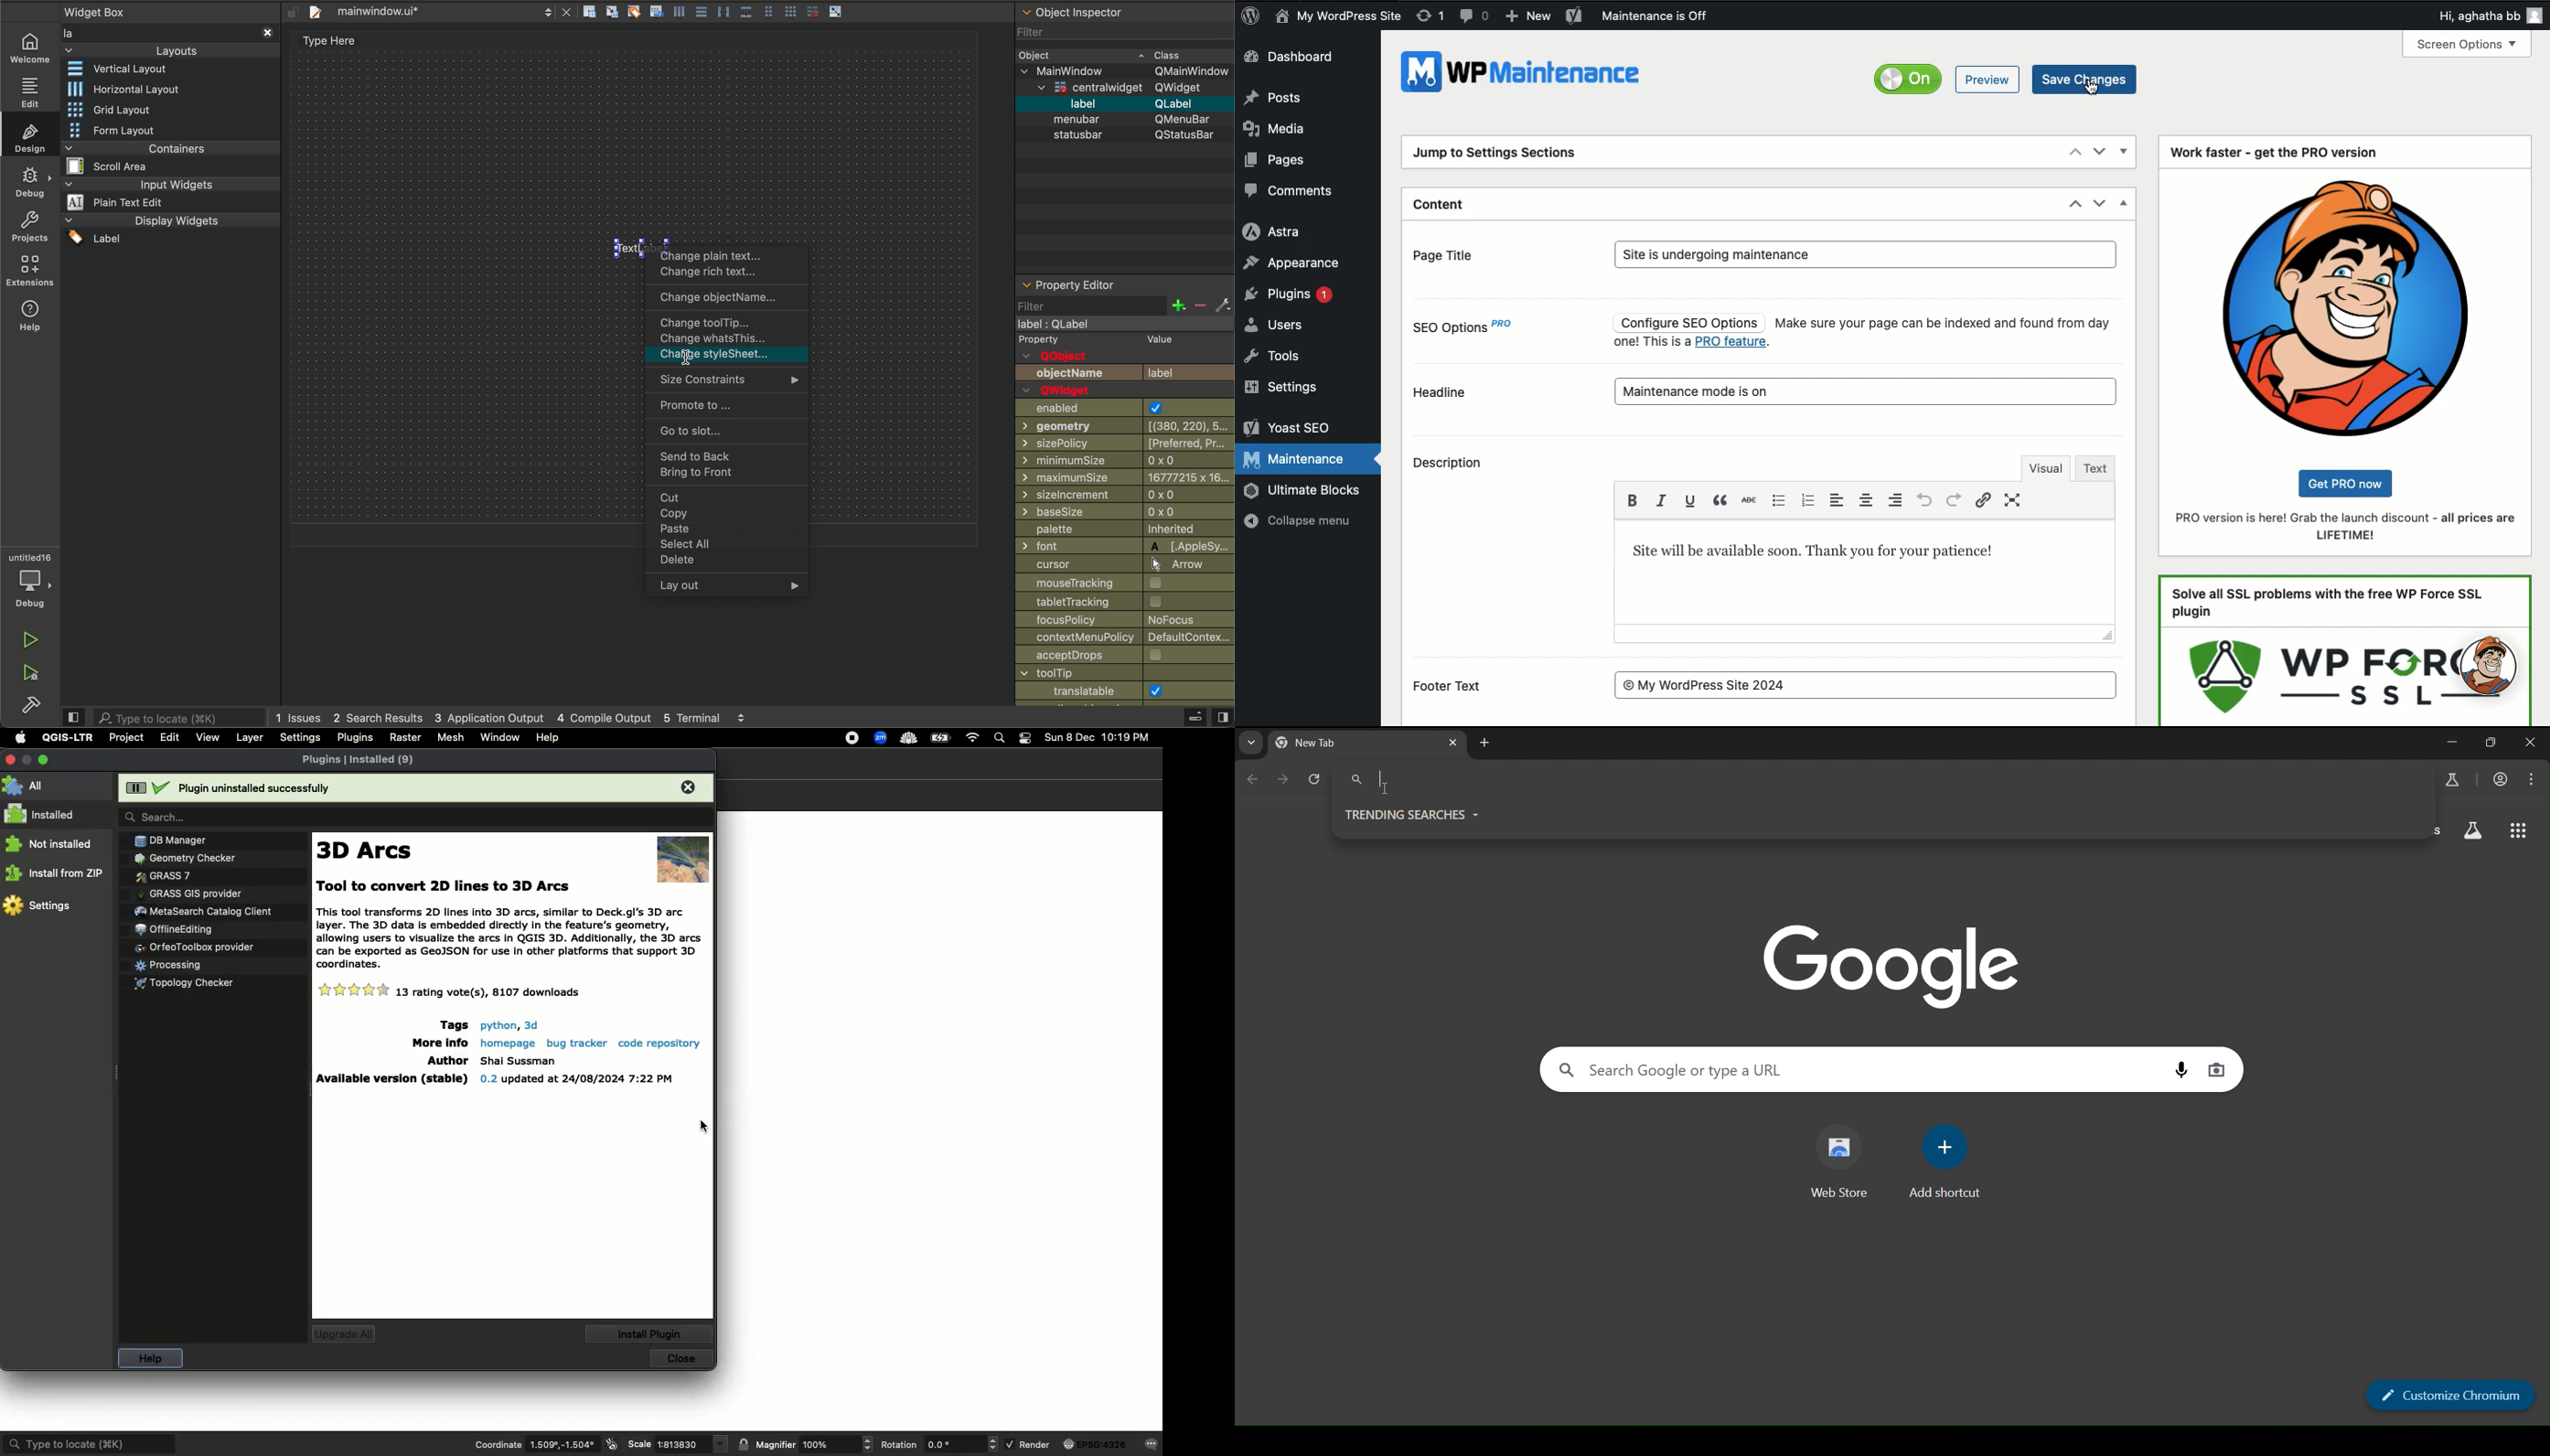 The height and width of the screenshot is (1456, 2576). Describe the element at coordinates (141, 202) in the screenshot. I see `plain text edit` at that location.